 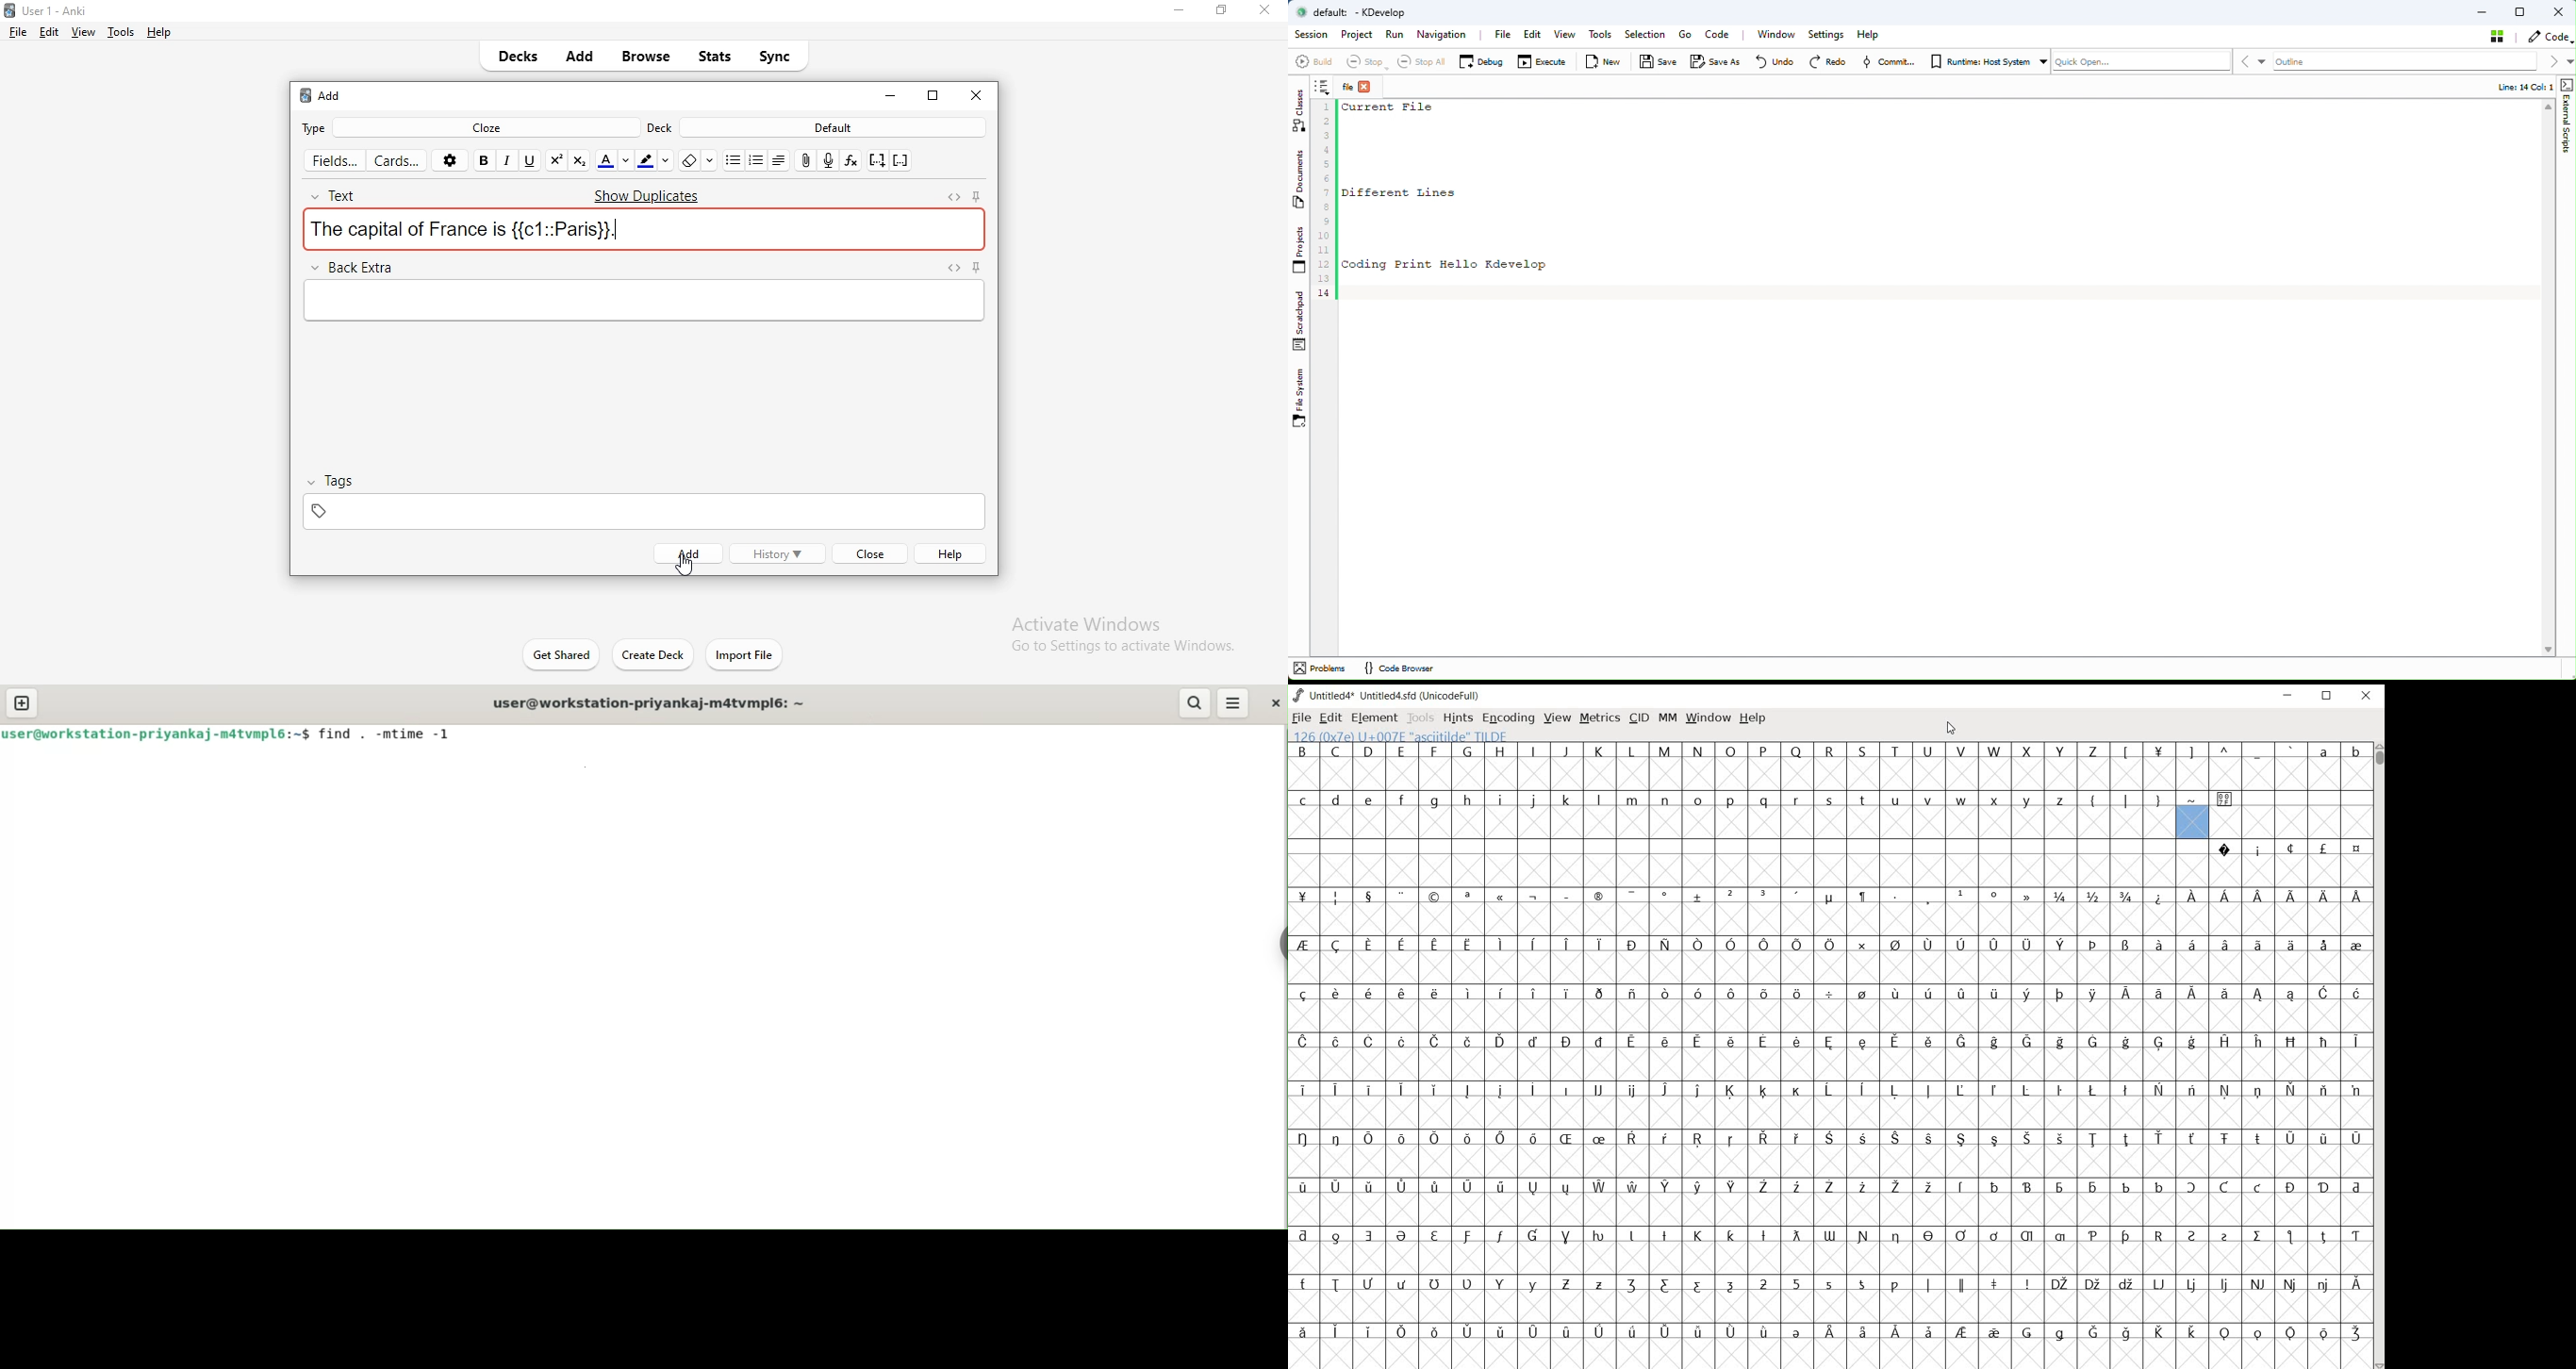 I want to click on Selection, so click(x=1648, y=35).